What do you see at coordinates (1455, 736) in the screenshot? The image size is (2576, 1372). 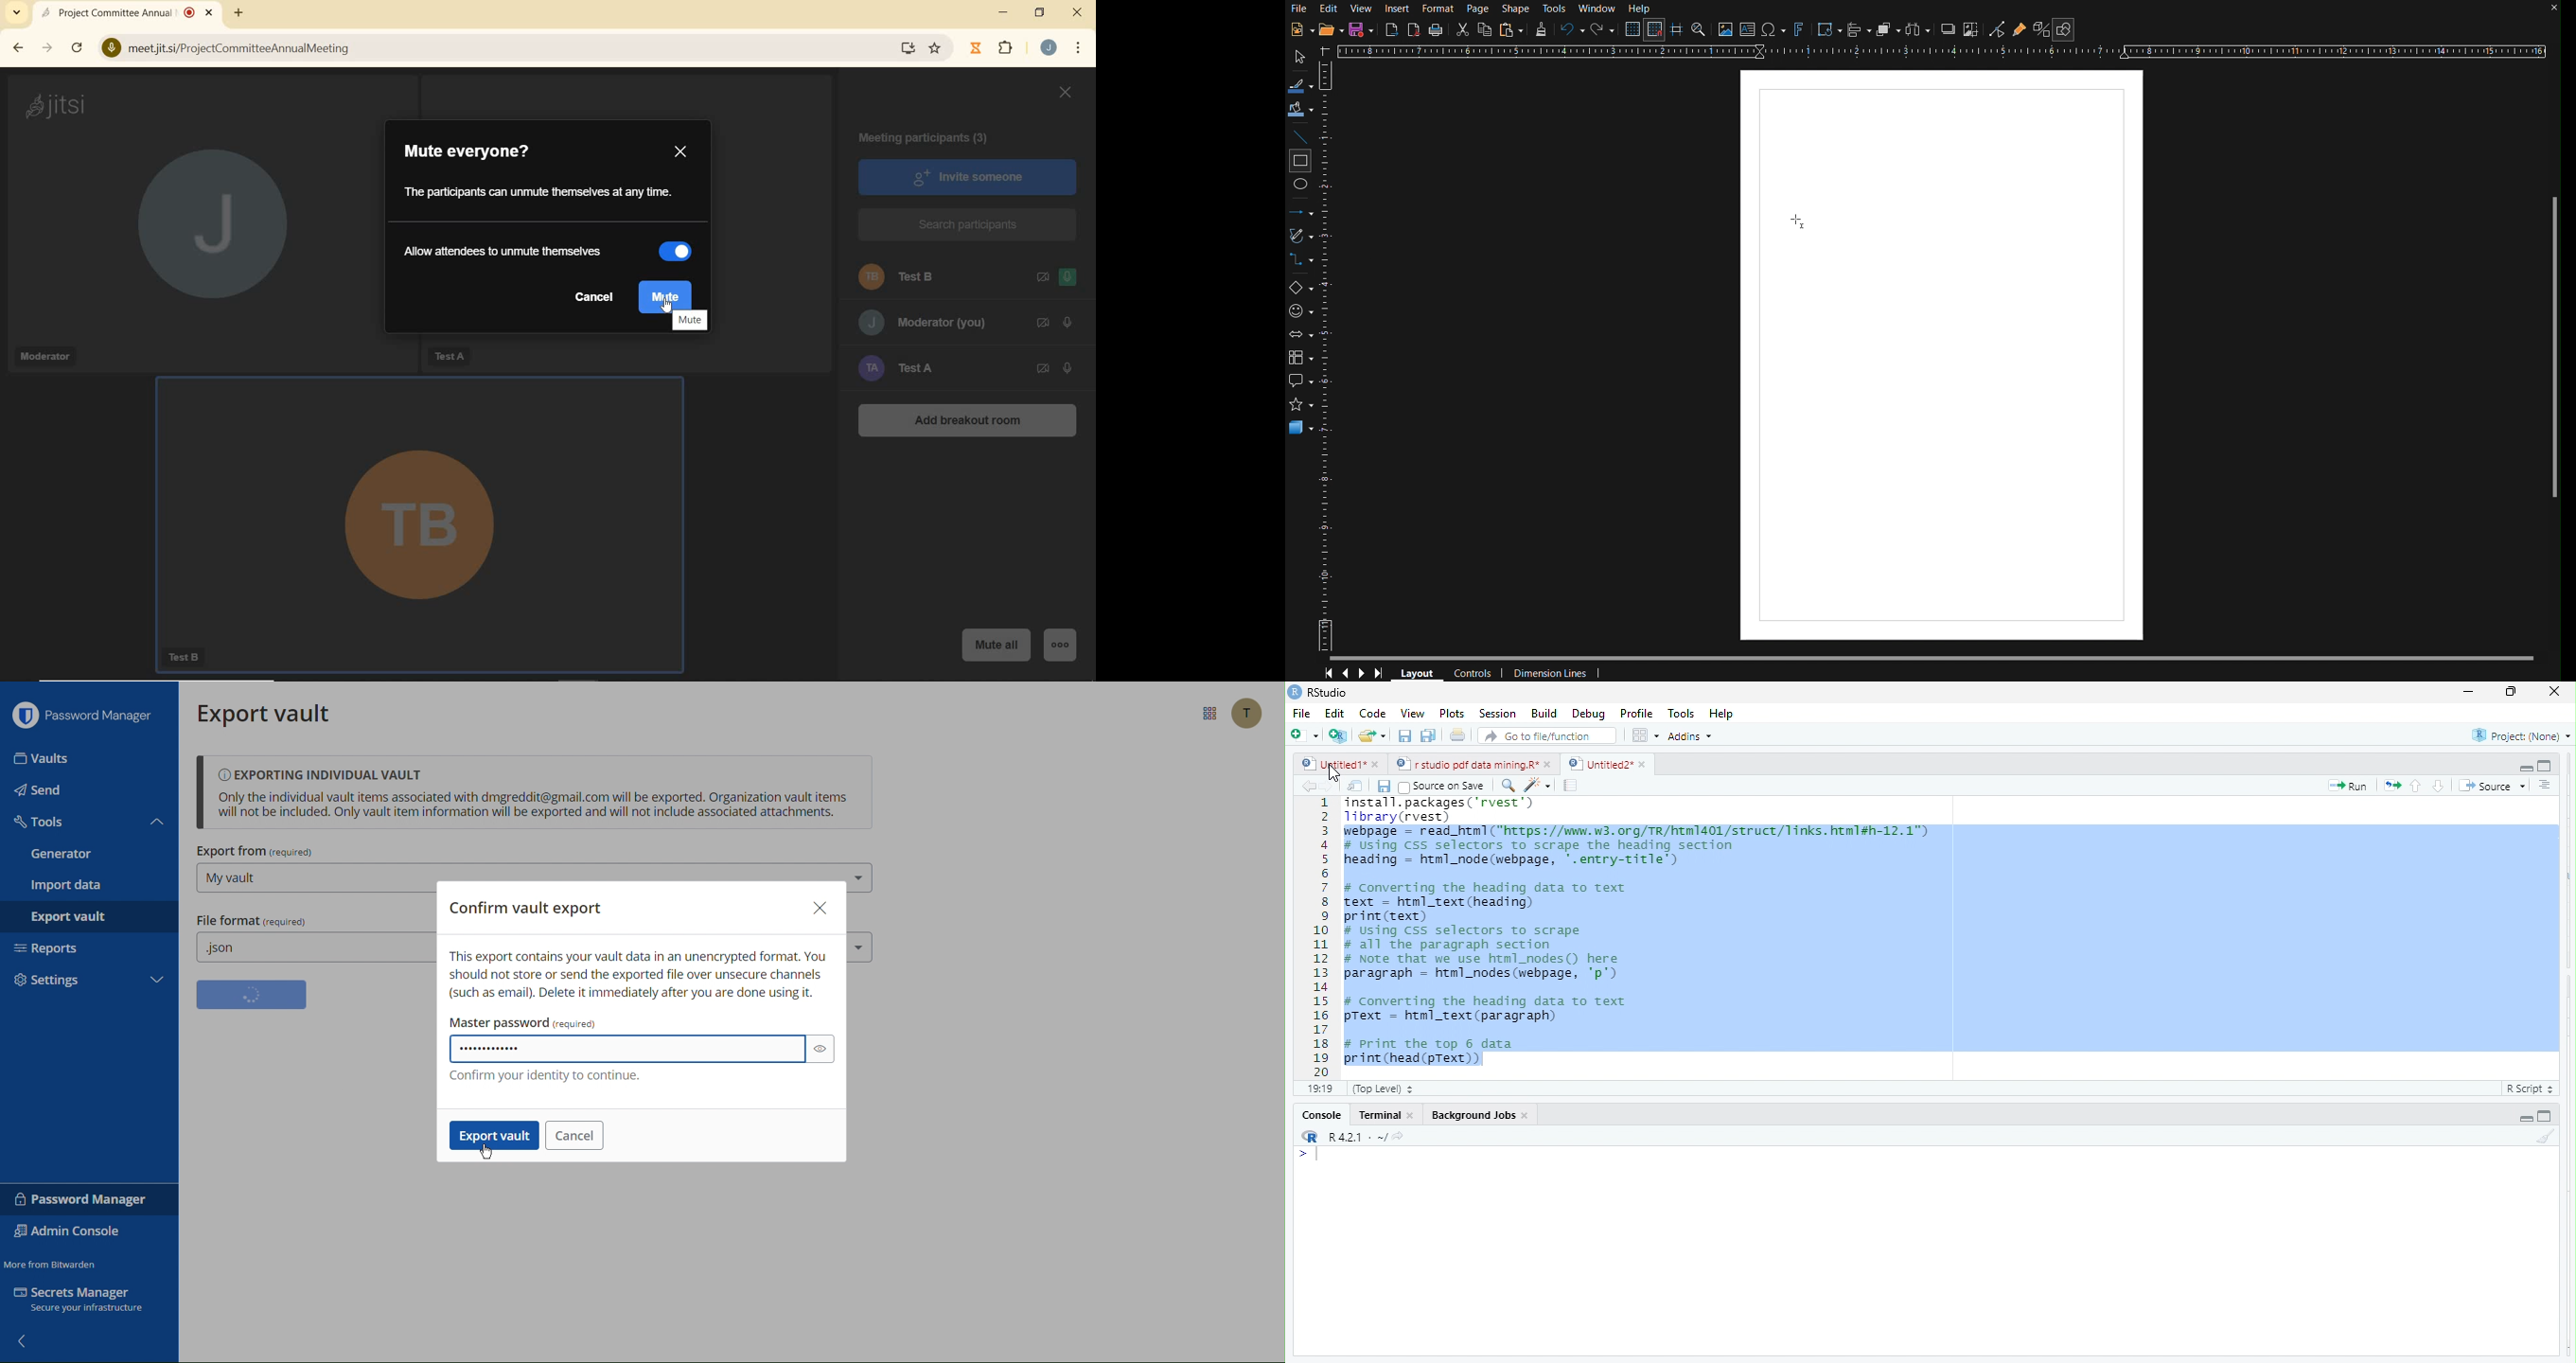 I see `print the current file` at bounding box center [1455, 736].